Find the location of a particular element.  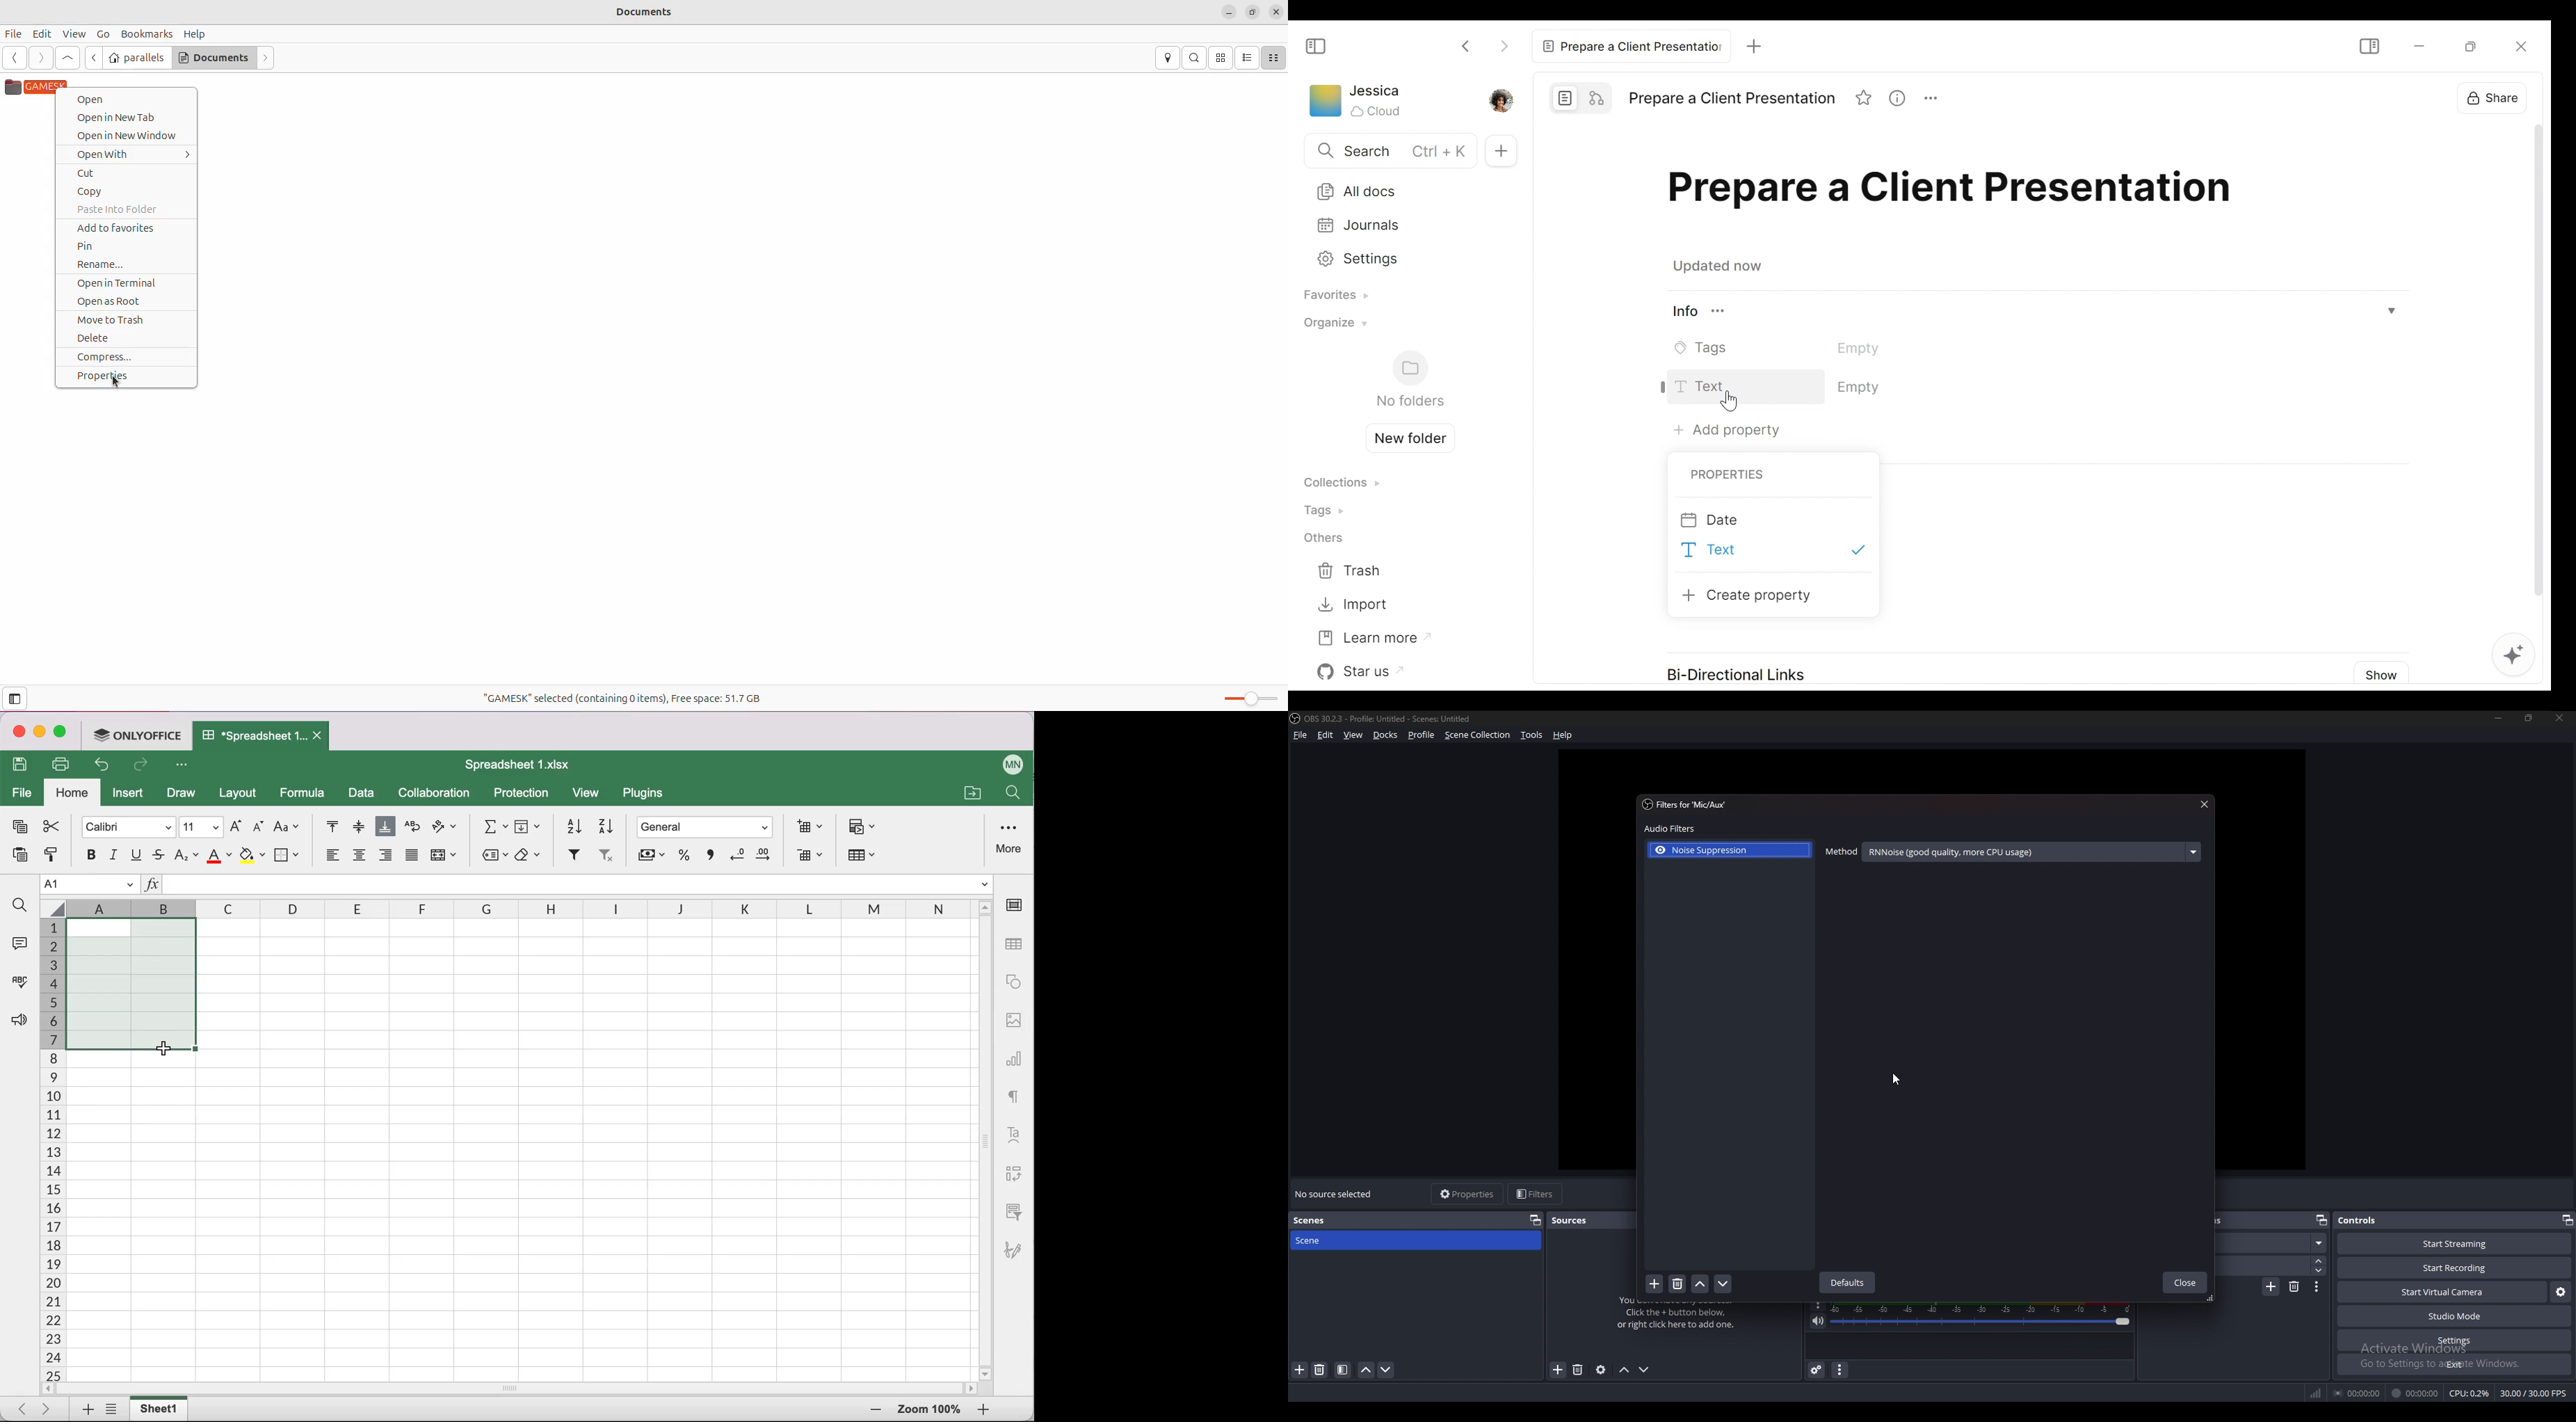

filters is located at coordinates (1537, 1194).